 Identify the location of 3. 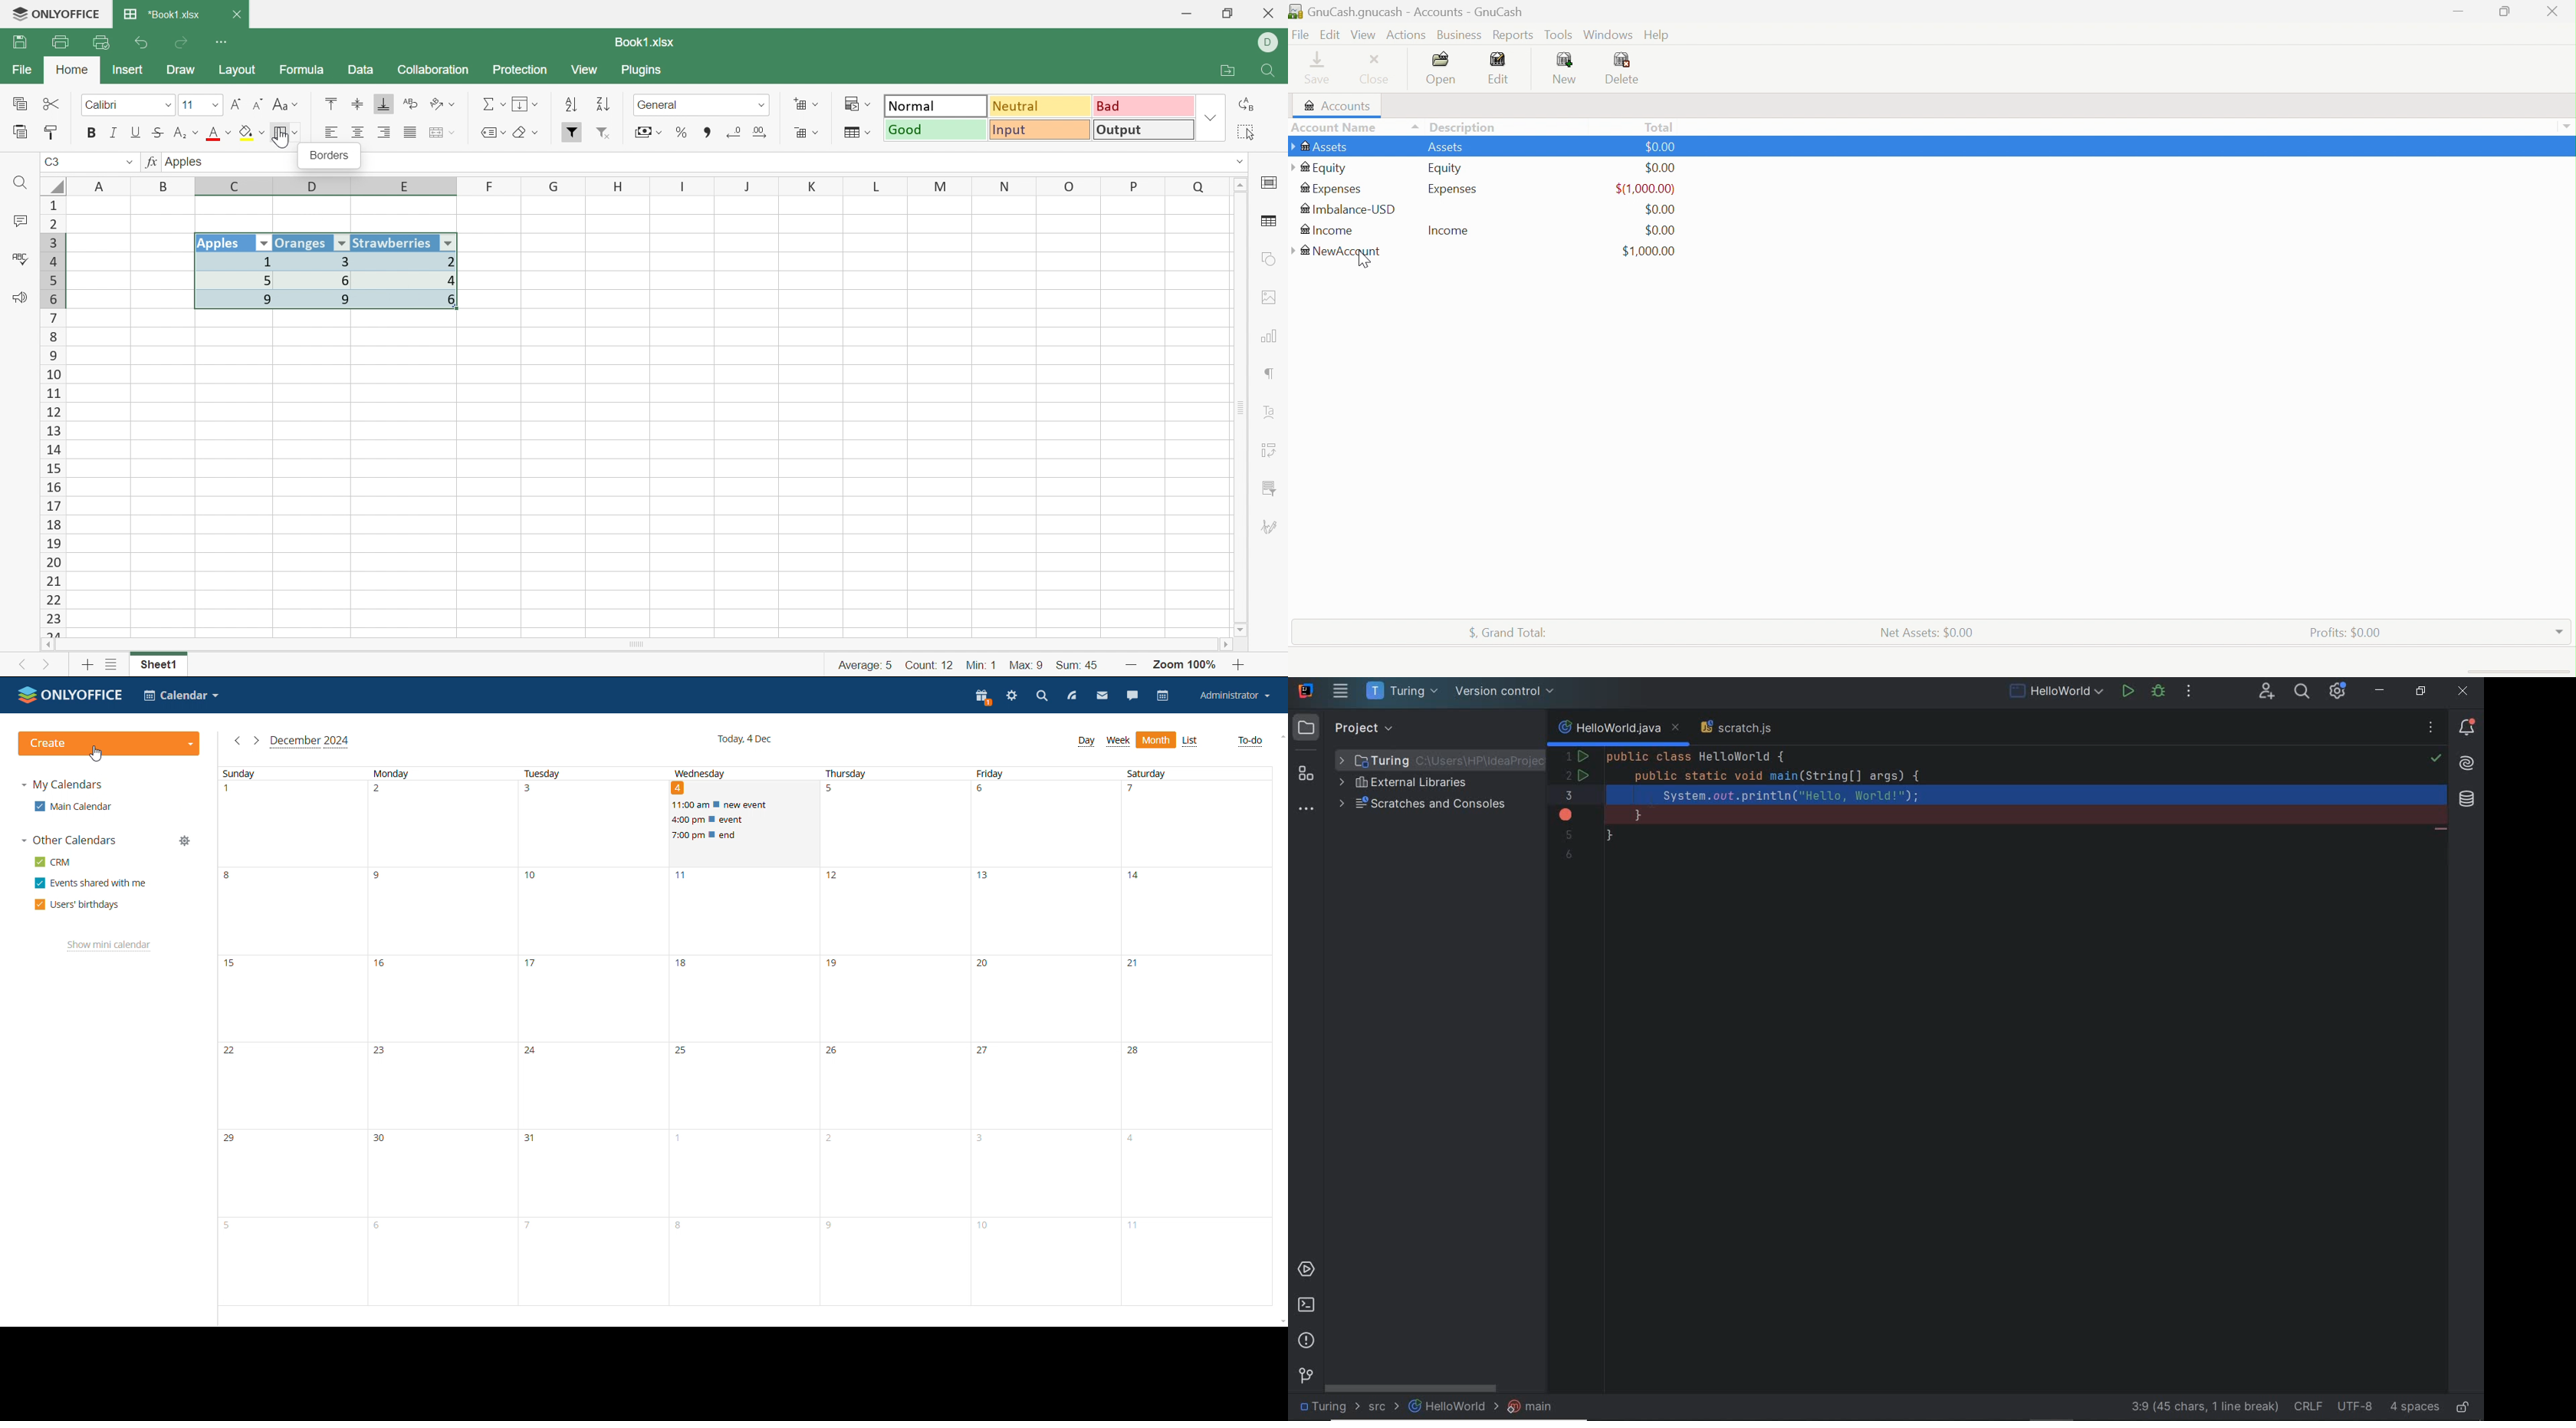
(317, 261).